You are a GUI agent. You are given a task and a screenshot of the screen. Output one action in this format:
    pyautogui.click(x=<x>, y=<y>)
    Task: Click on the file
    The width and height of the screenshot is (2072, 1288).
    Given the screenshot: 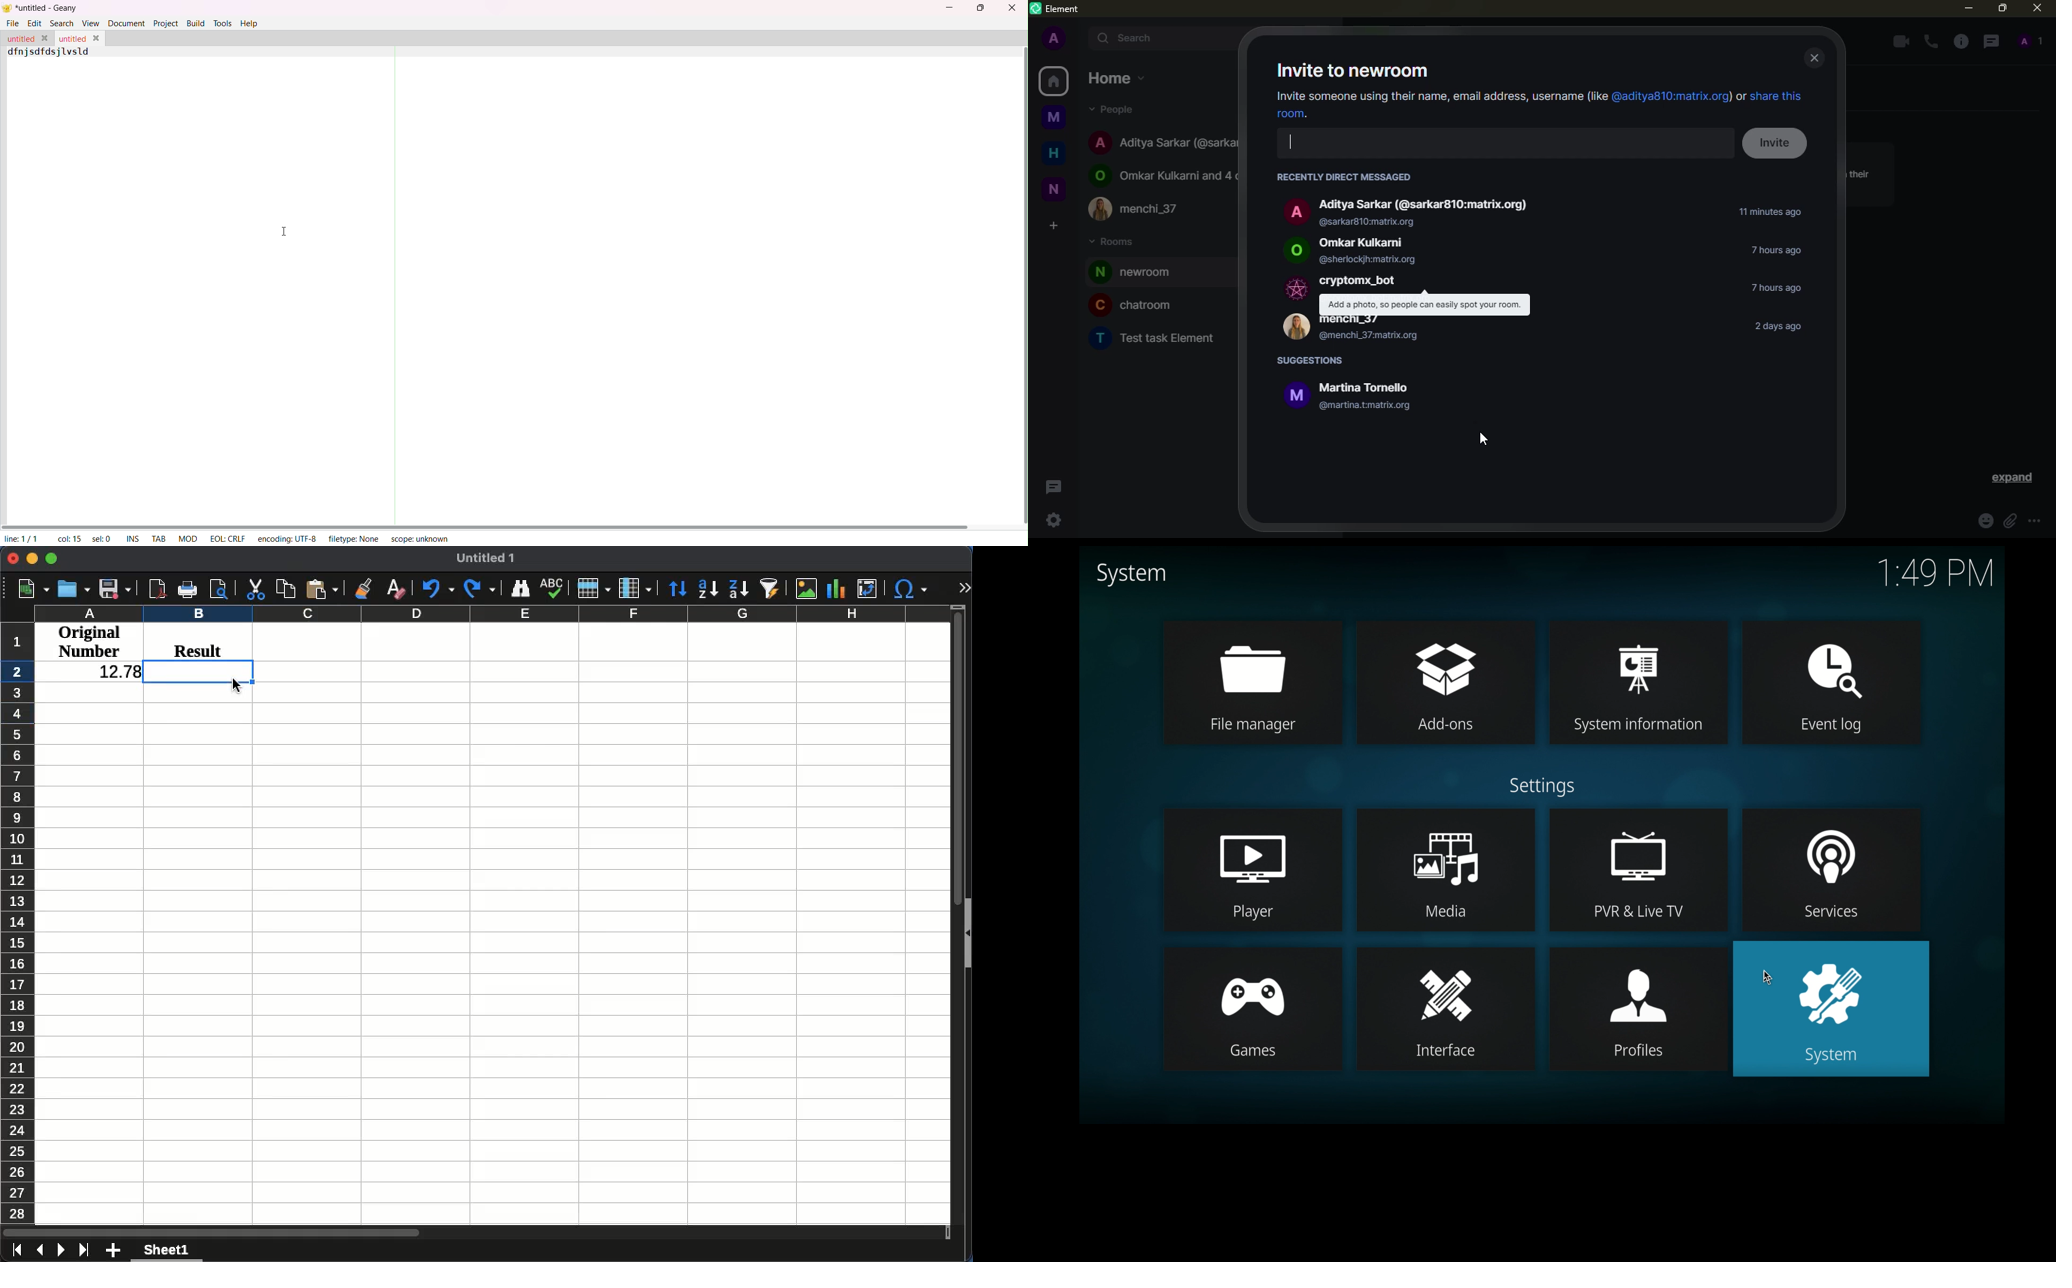 What is the action you would take?
    pyautogui.click(x=14, y=23)
    